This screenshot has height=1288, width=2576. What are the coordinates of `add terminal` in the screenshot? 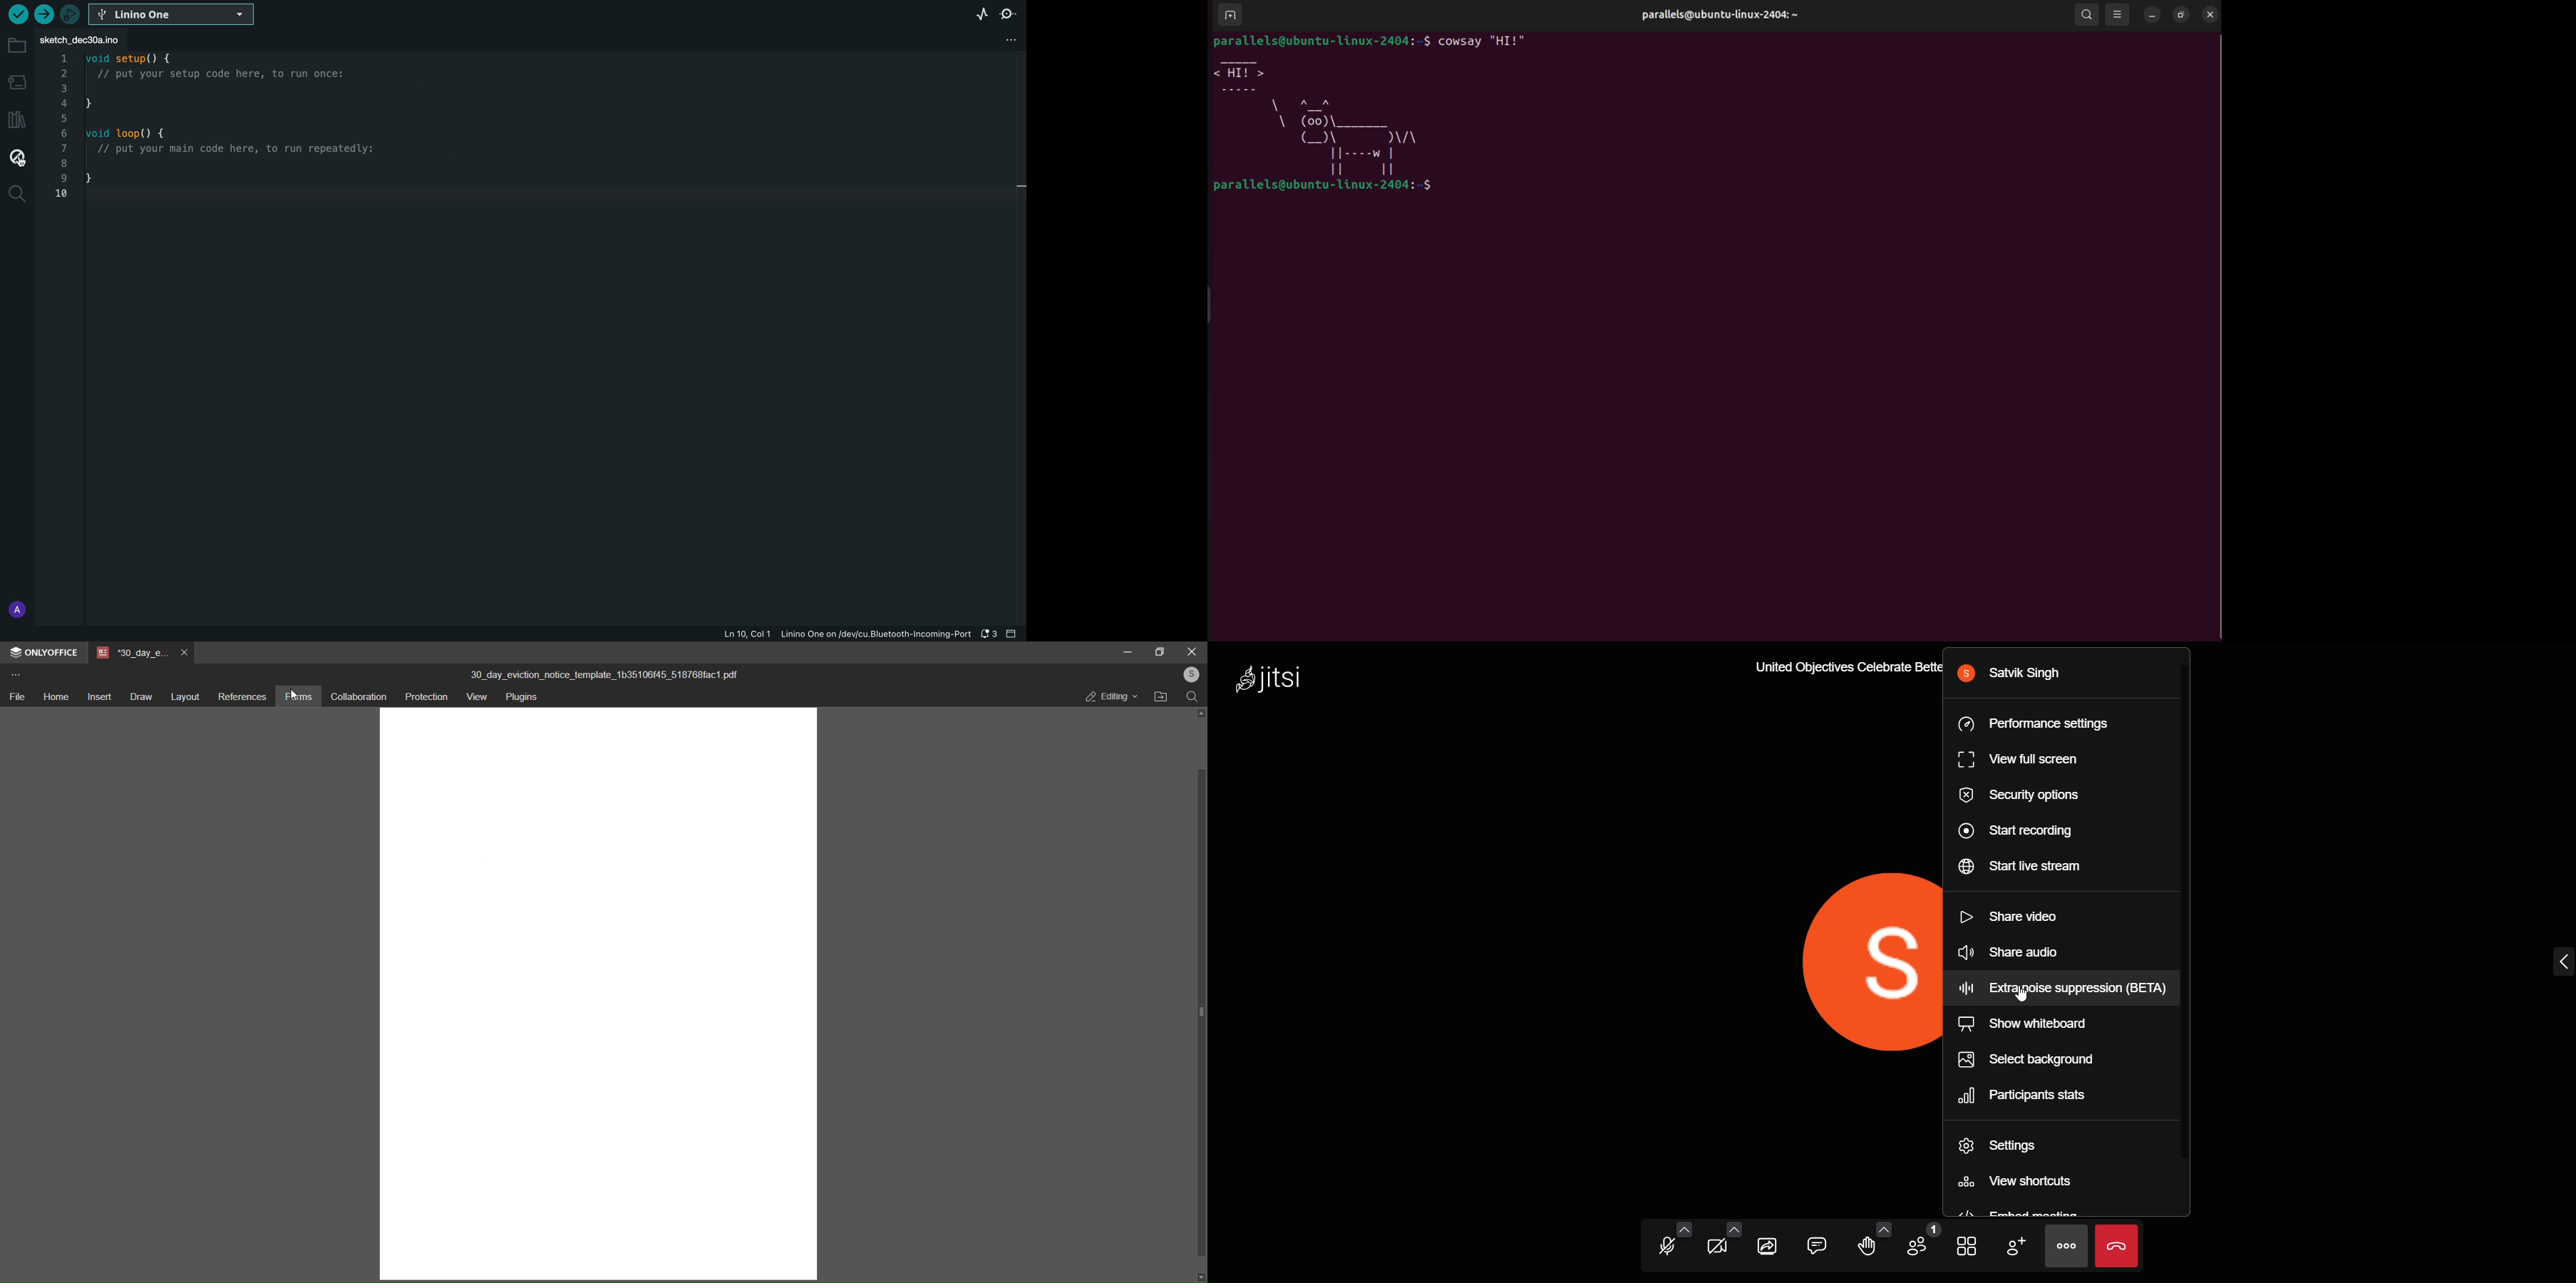 It's located at (1231, 15).